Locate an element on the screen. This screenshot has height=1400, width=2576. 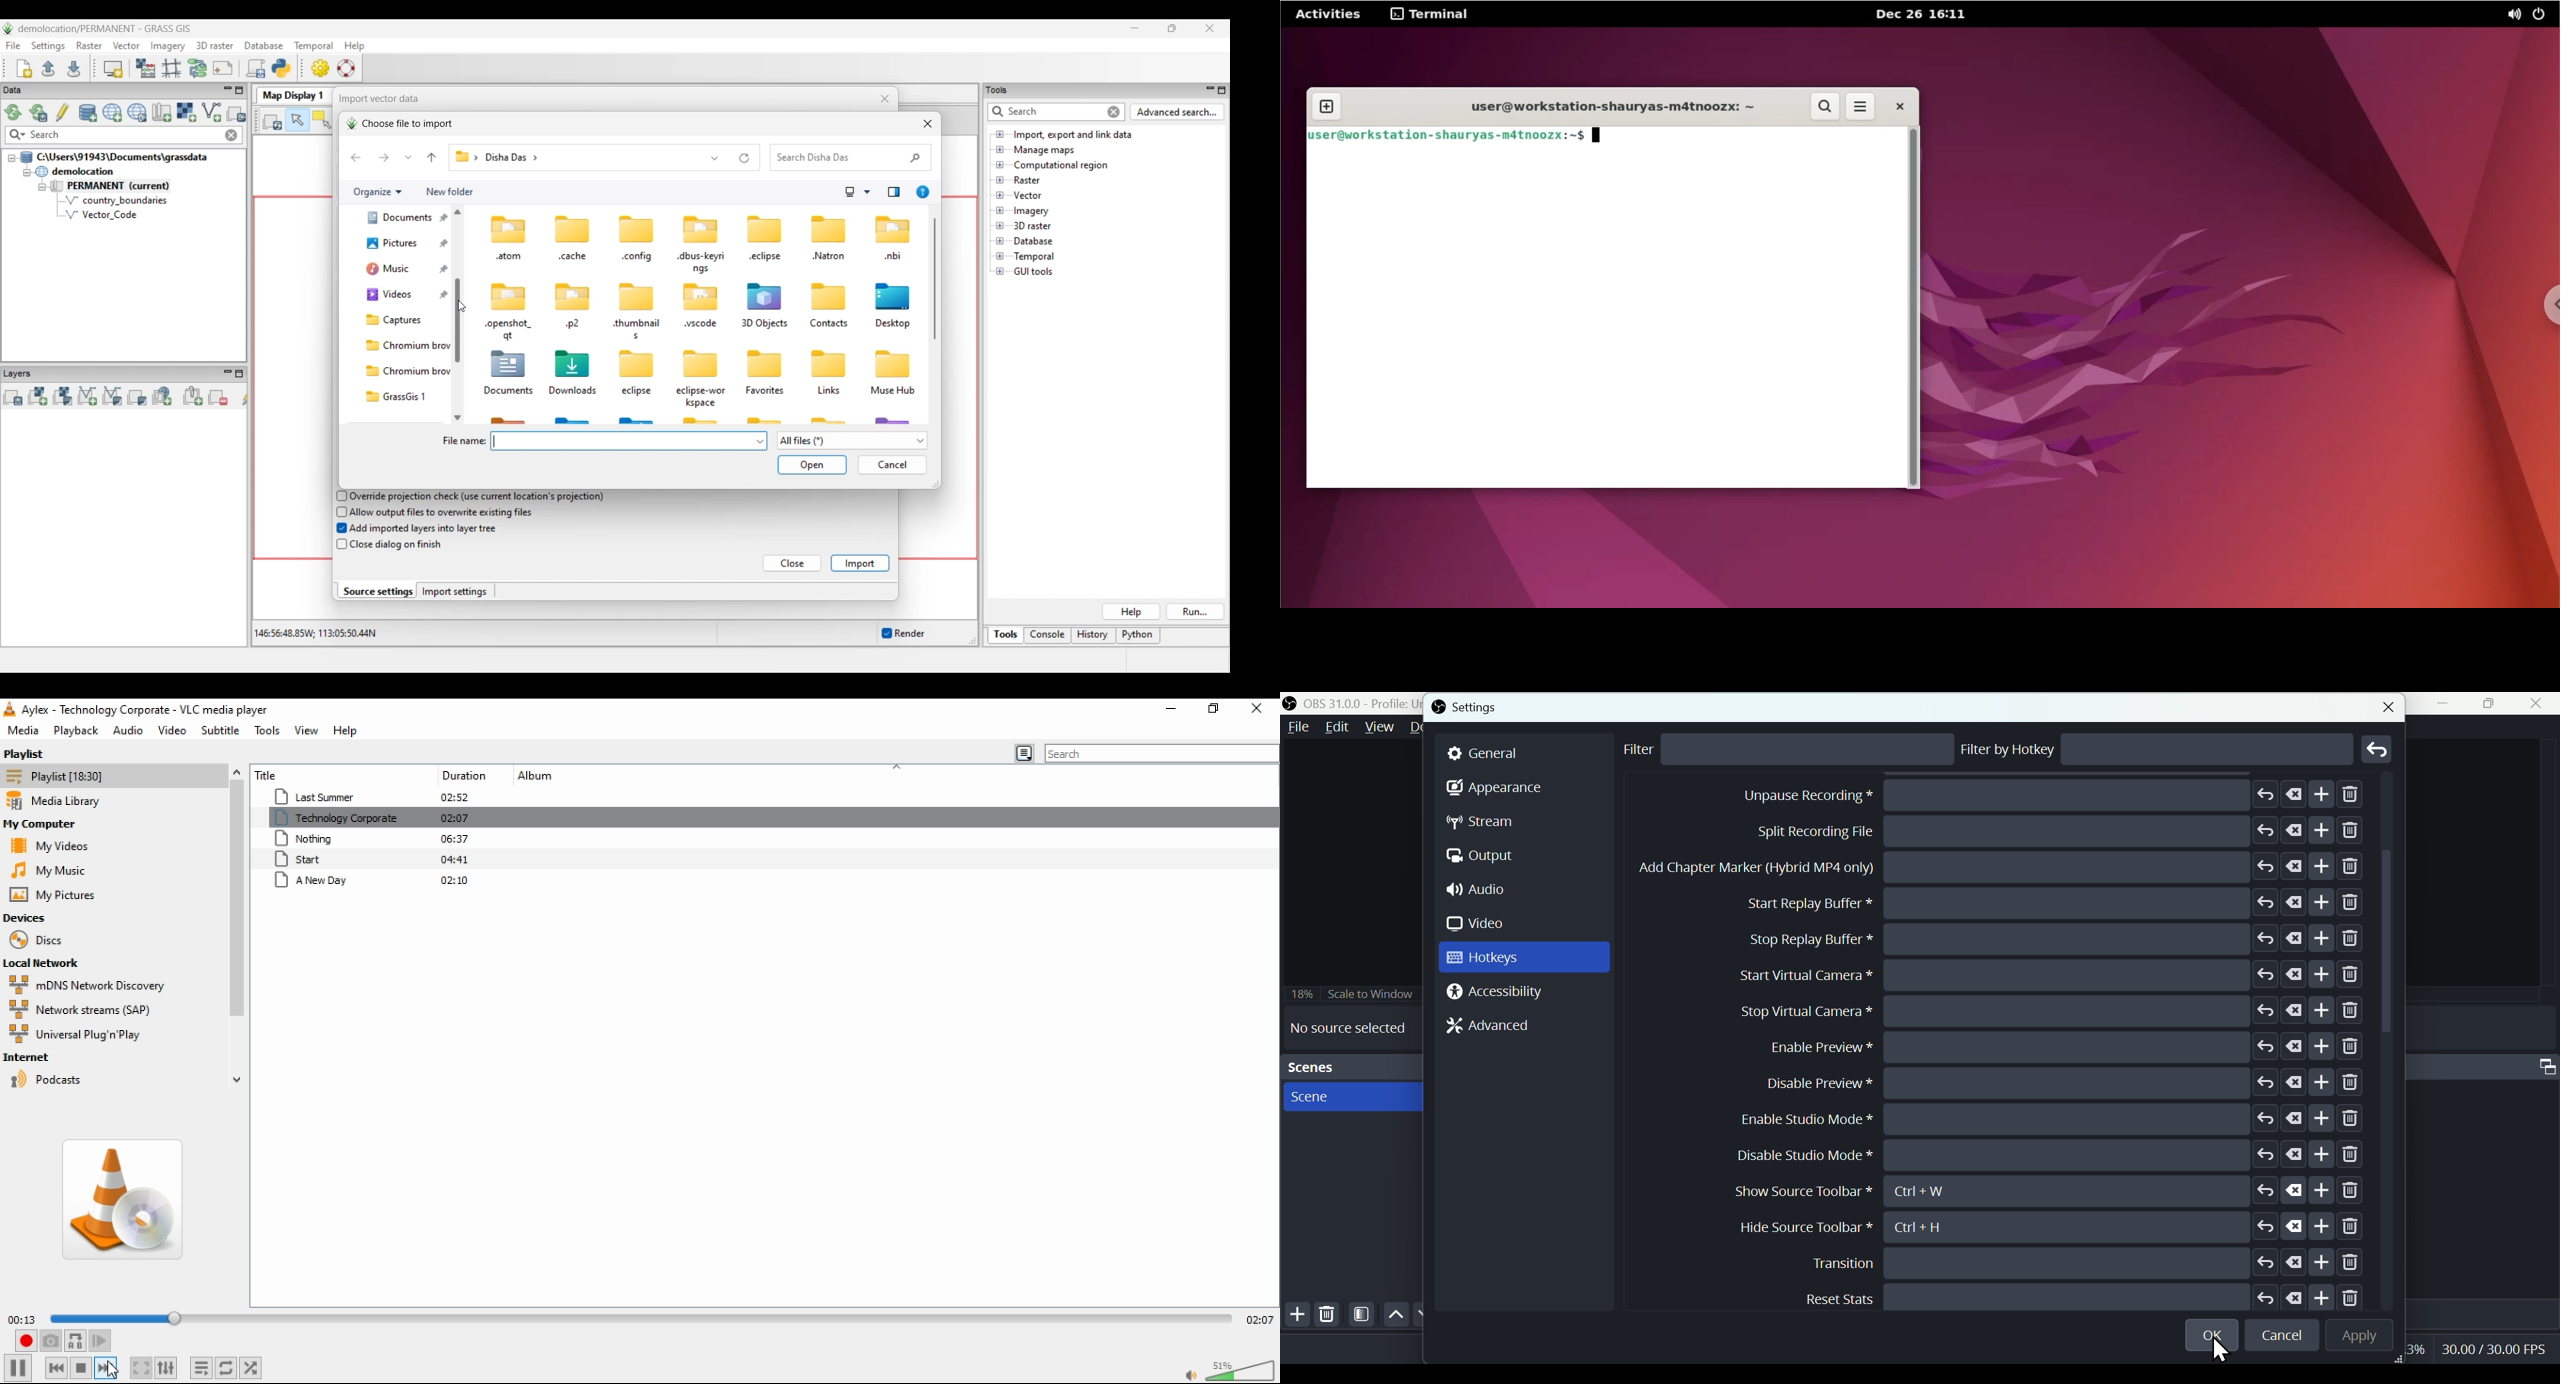
Height source toolbar is located at coordinates (1807, 1227).